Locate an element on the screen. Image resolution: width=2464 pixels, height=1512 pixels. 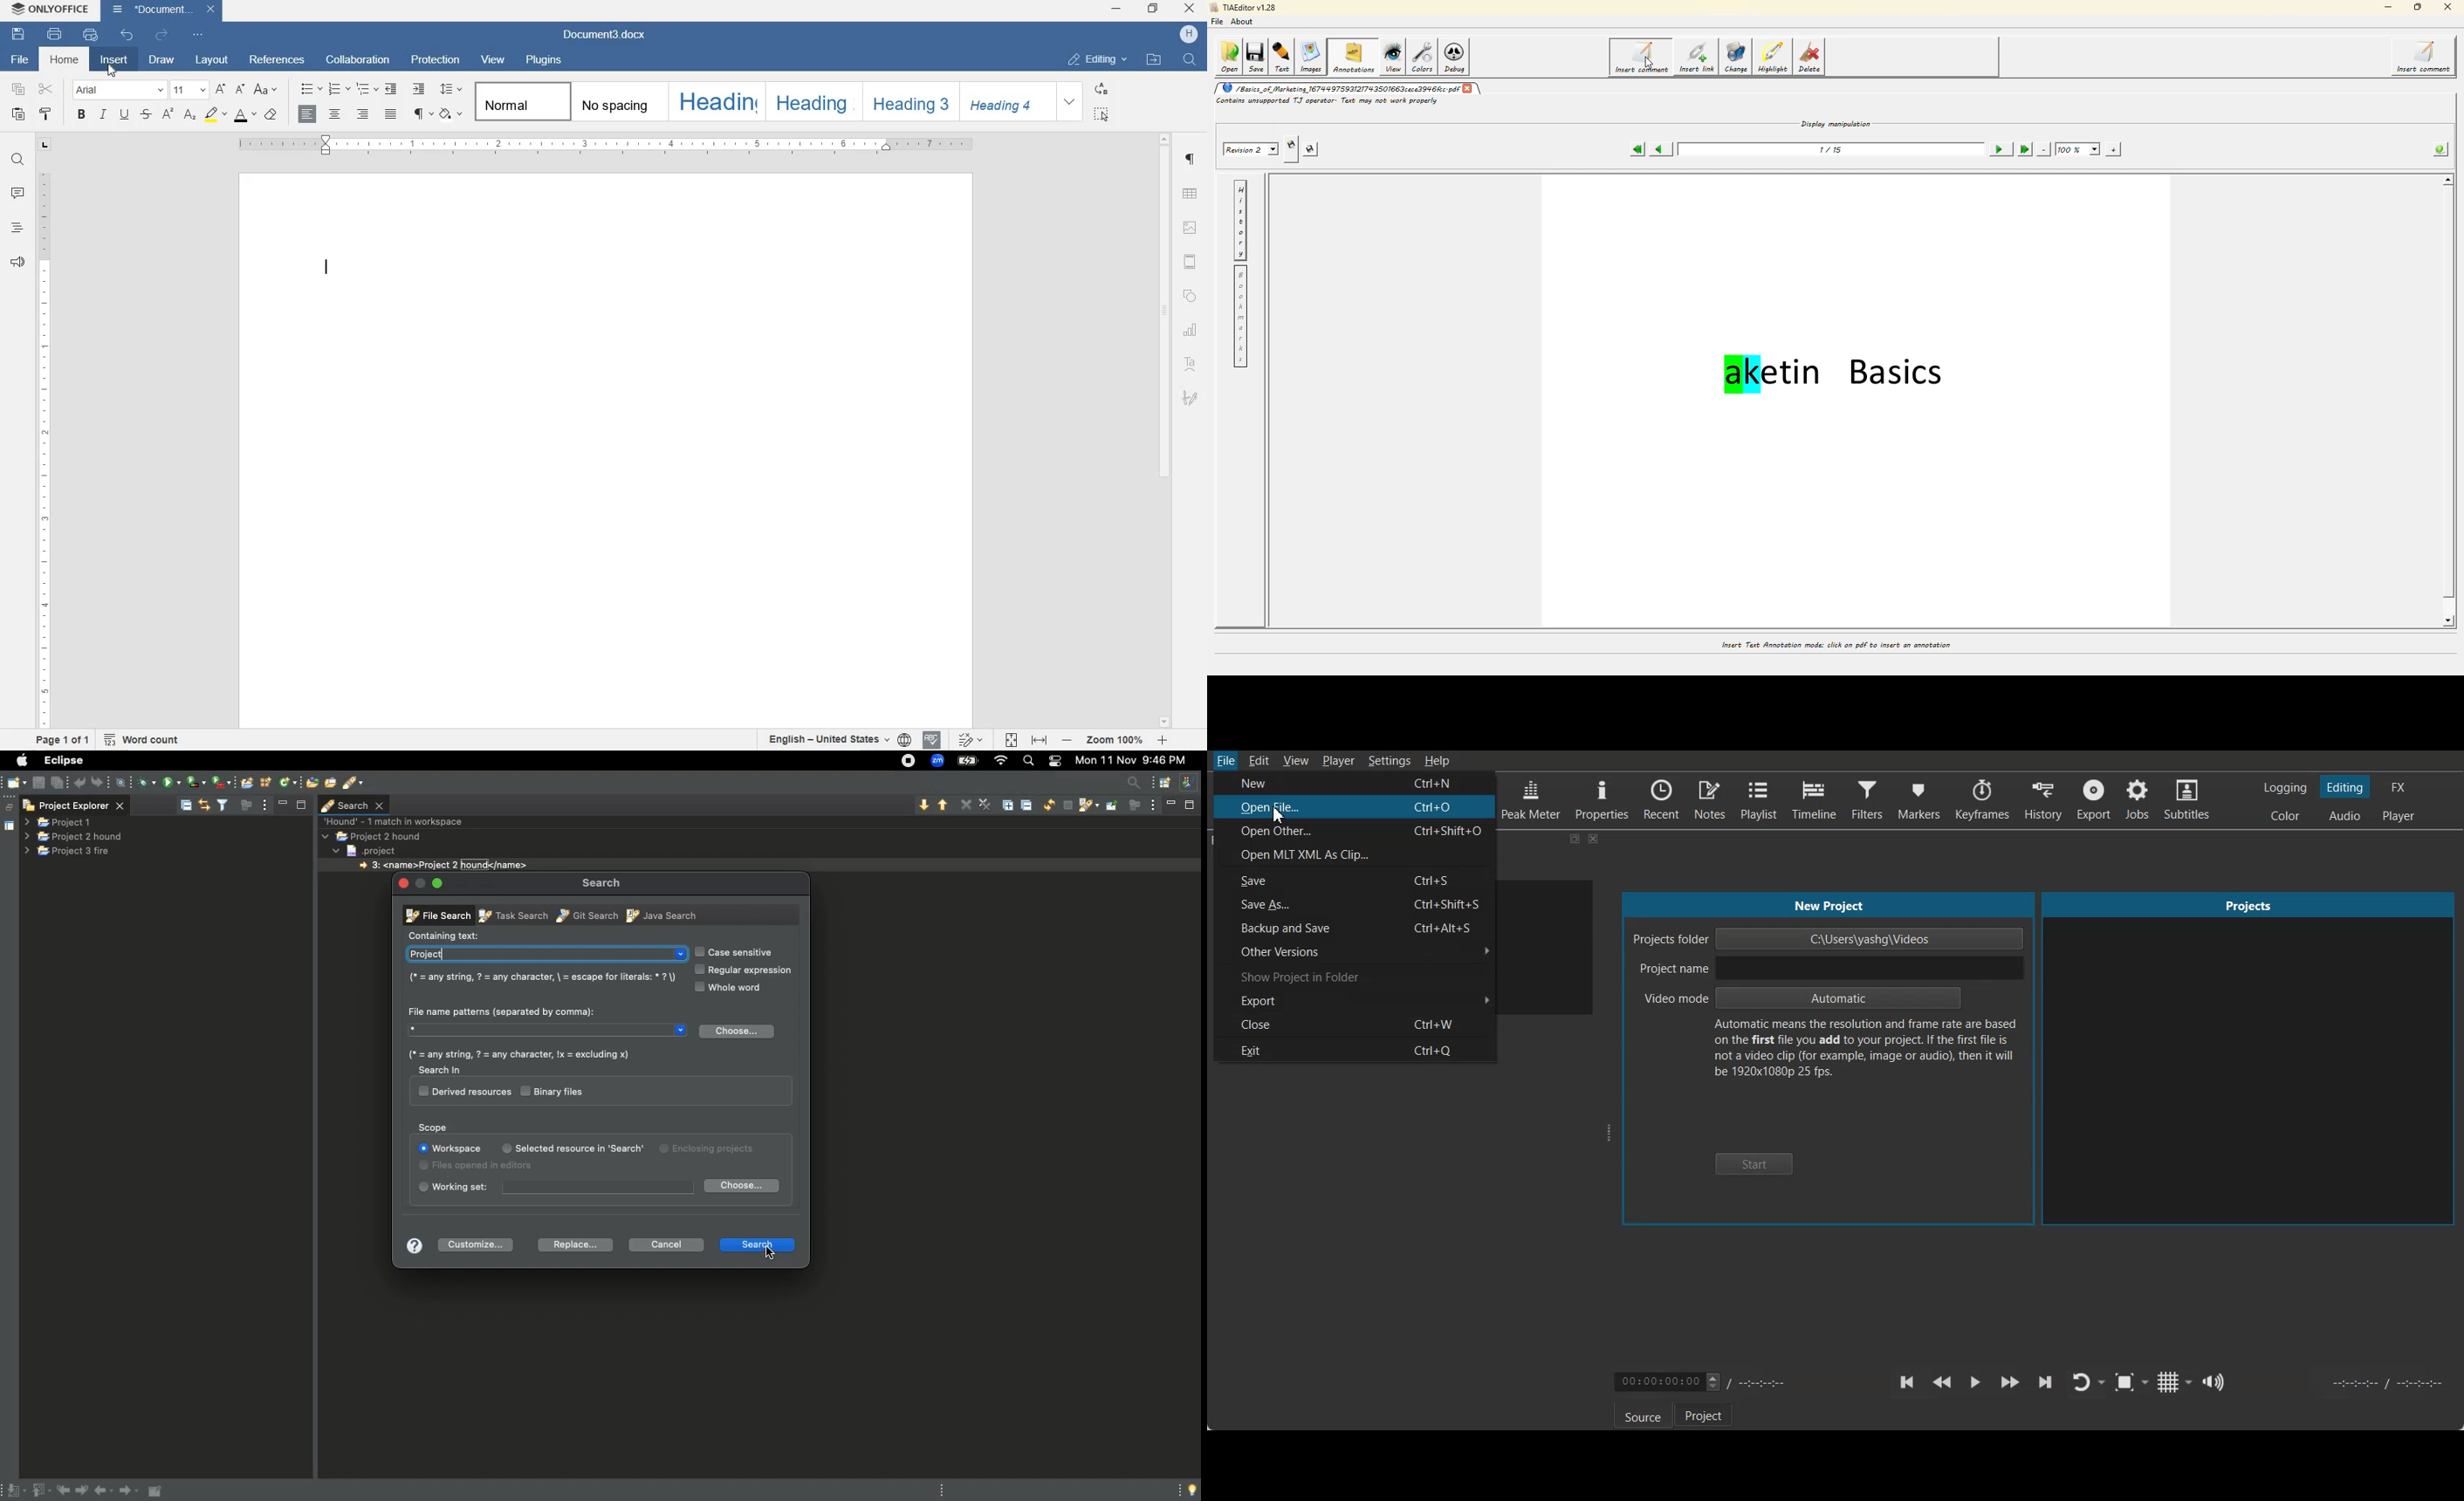
SELECT ALL is located at coordinates (1102, 114).